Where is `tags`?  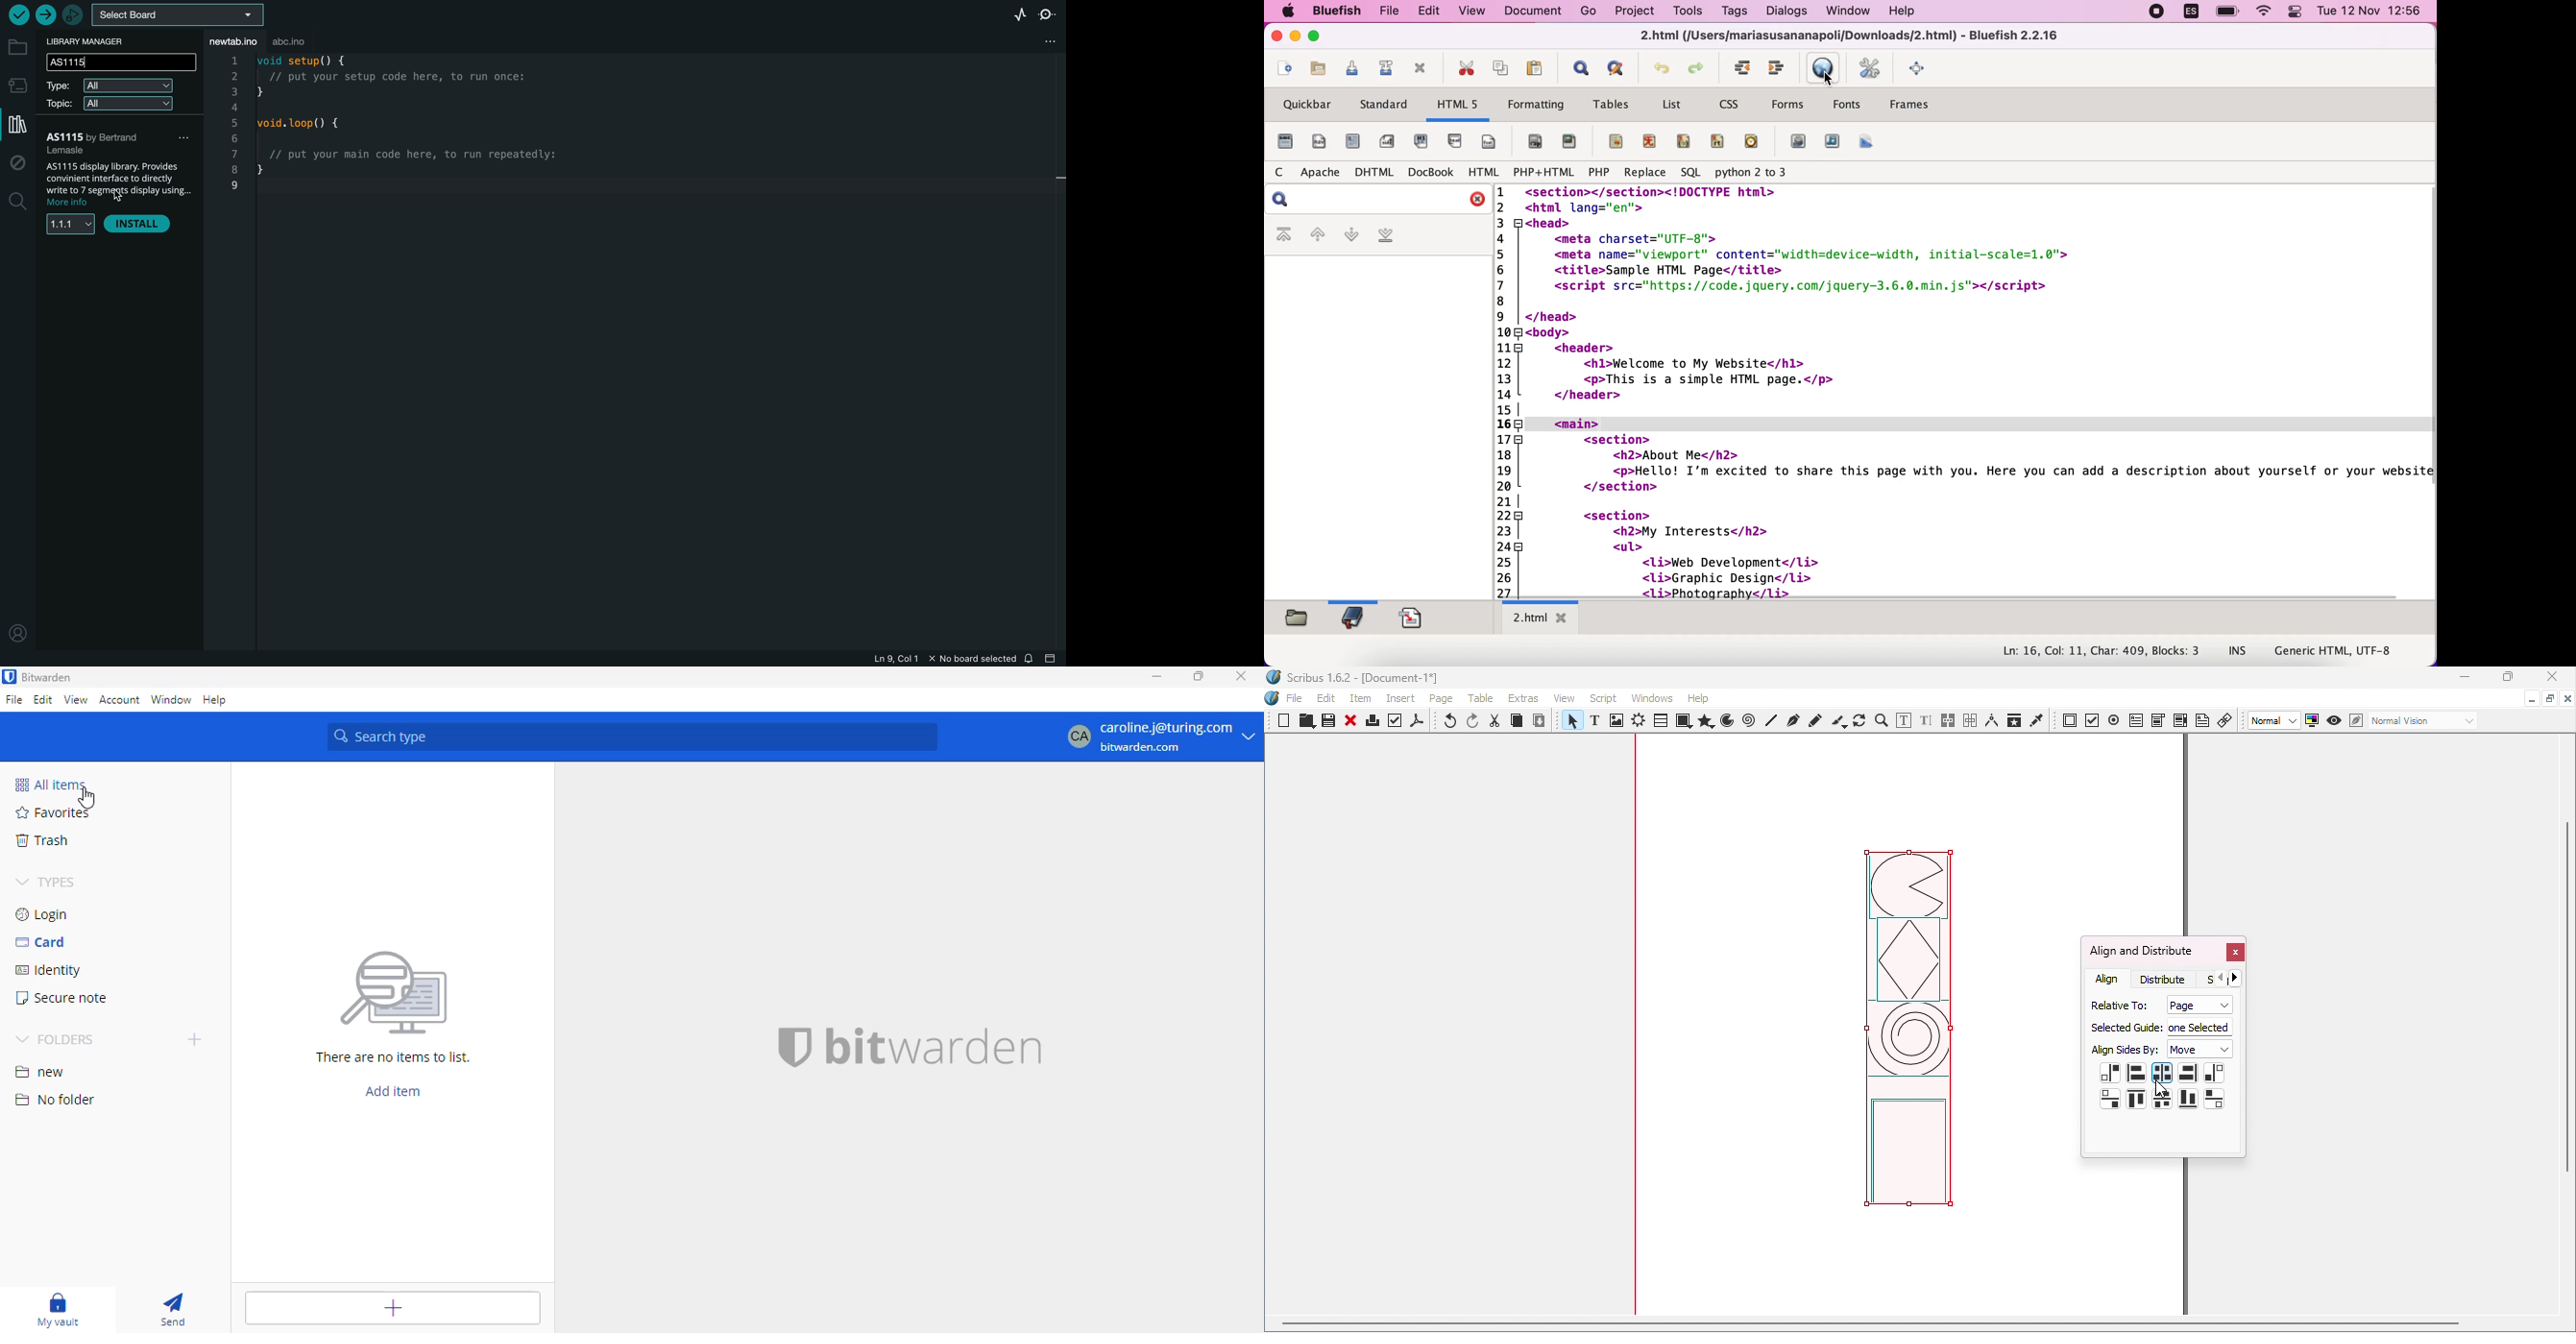 tags is located at coordinates (1735, 11).